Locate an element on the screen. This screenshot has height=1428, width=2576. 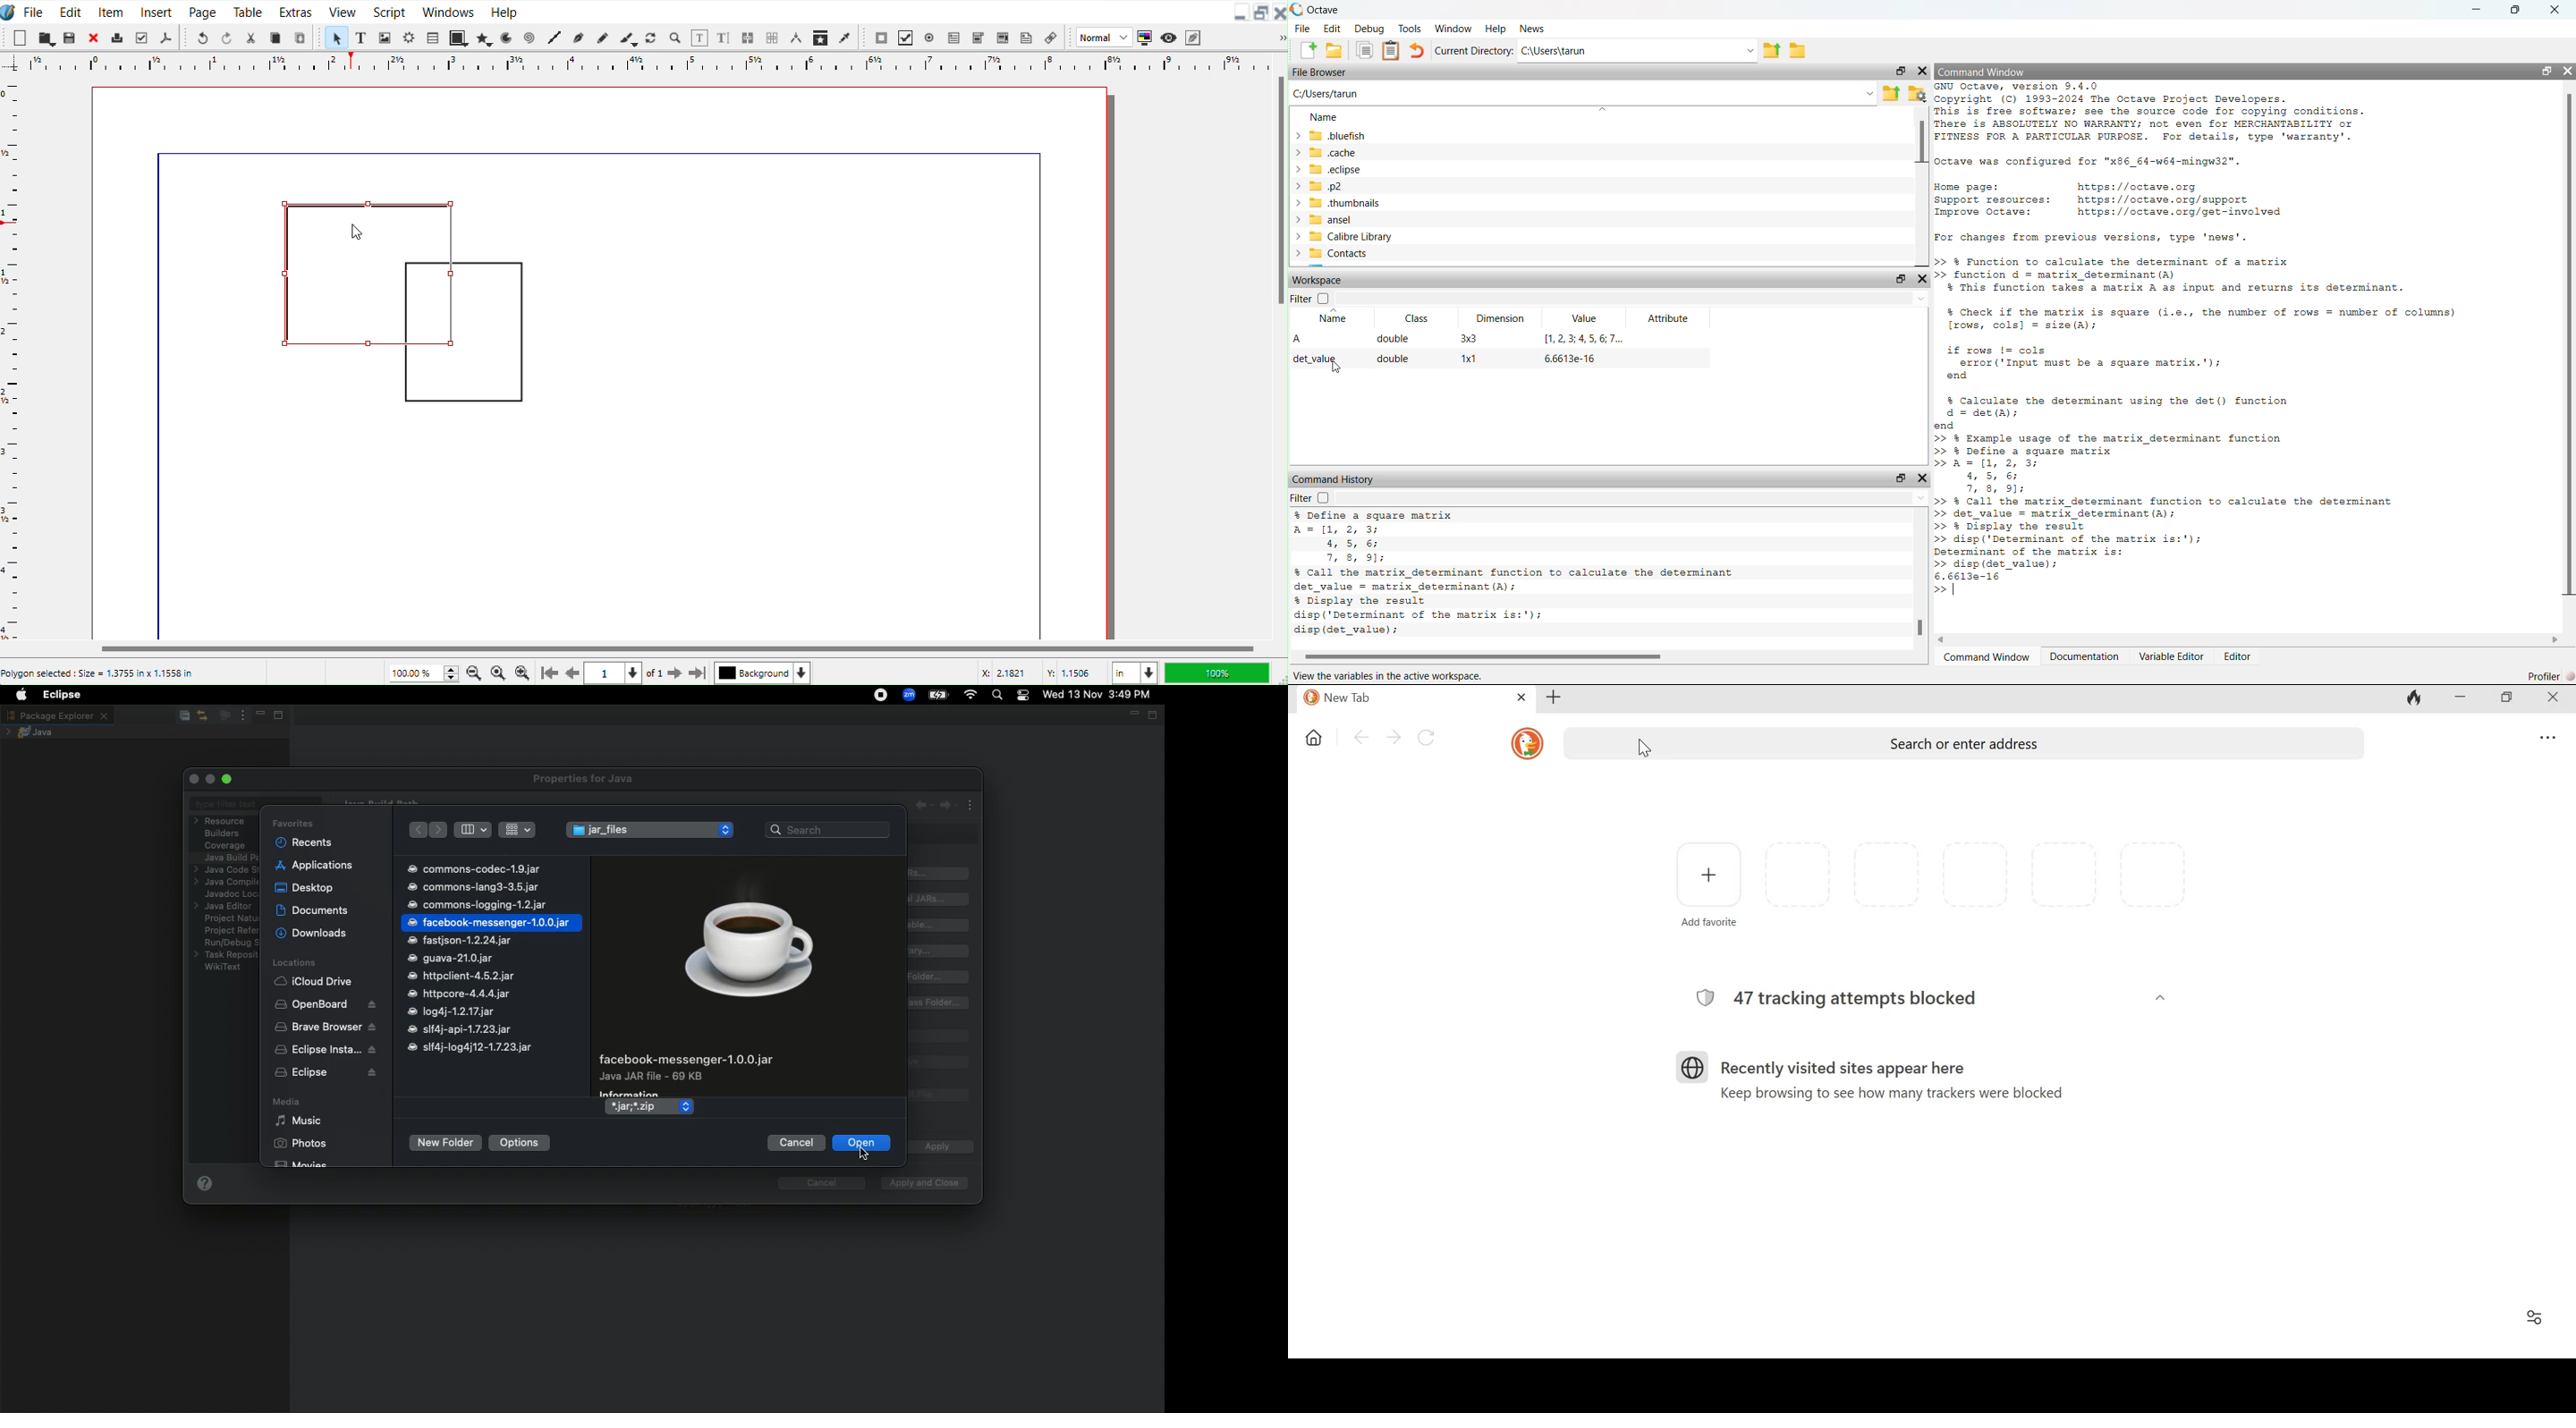
Table is located at coordinates (433, 37).